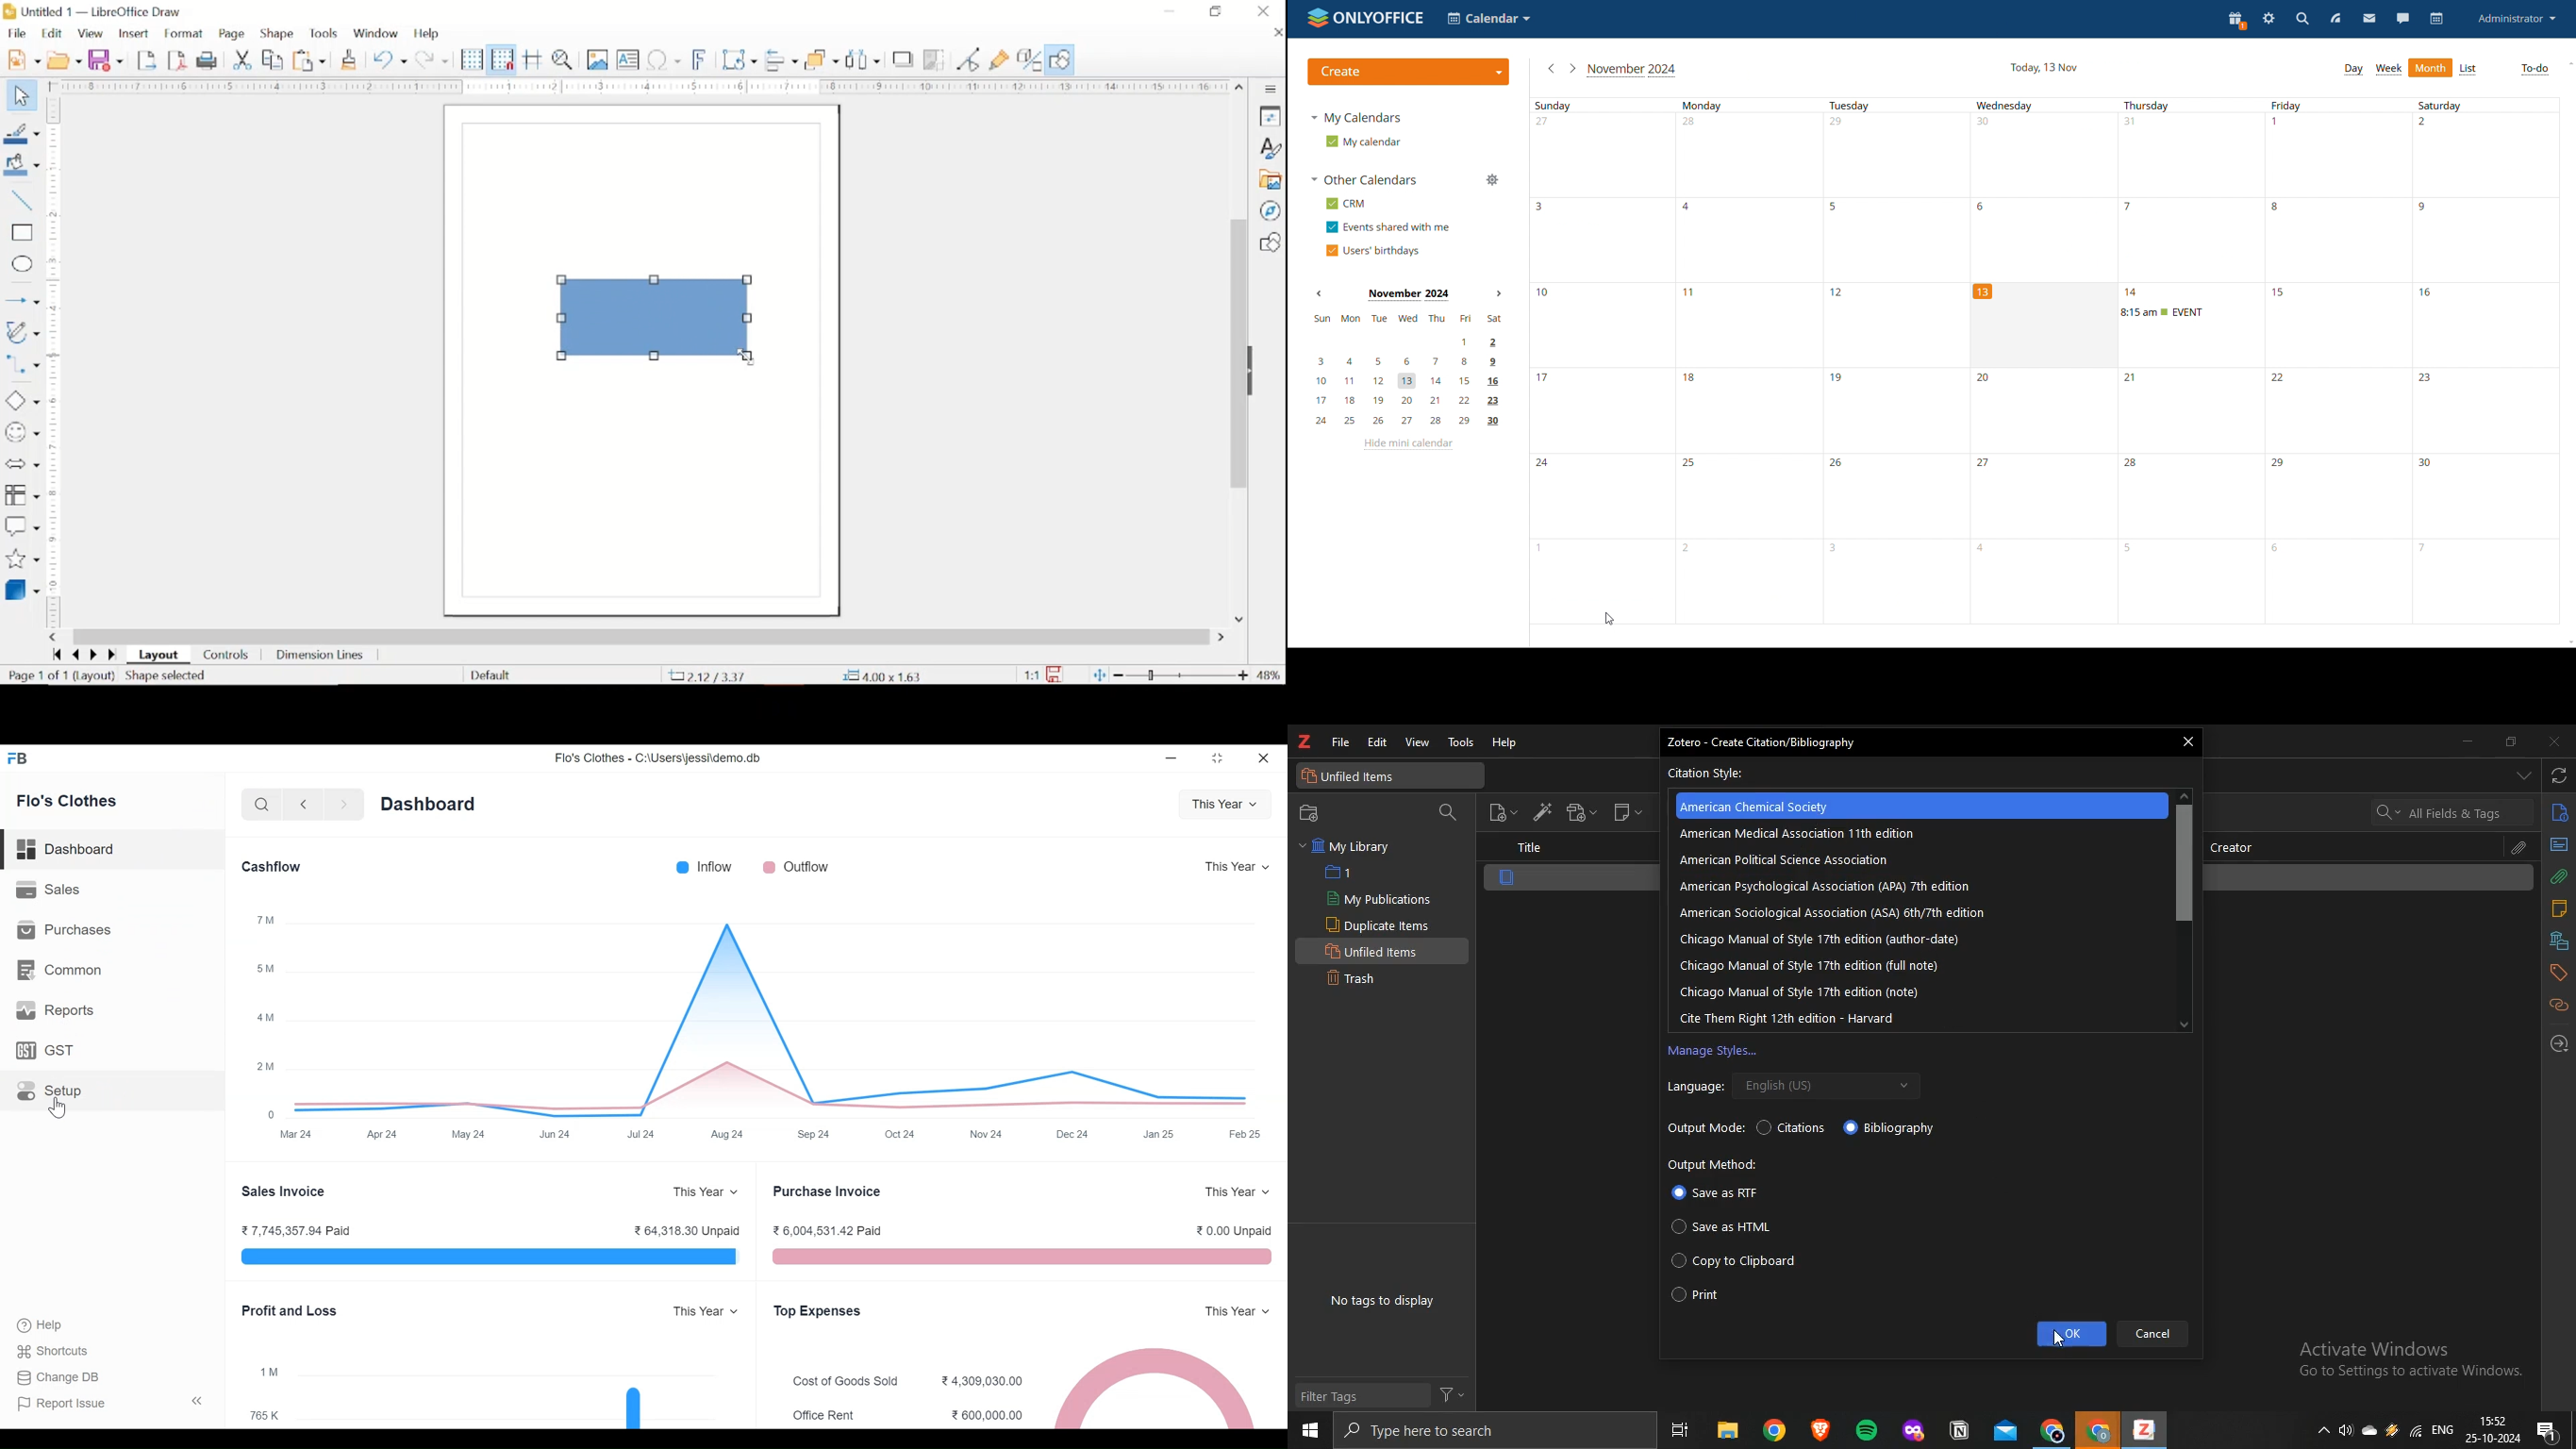 This screenshot has height=1456, width=2576. What do you see at coordinates (1217, 757) in the screenshot?
I see `Restore` at bounding box center [1217, 757].